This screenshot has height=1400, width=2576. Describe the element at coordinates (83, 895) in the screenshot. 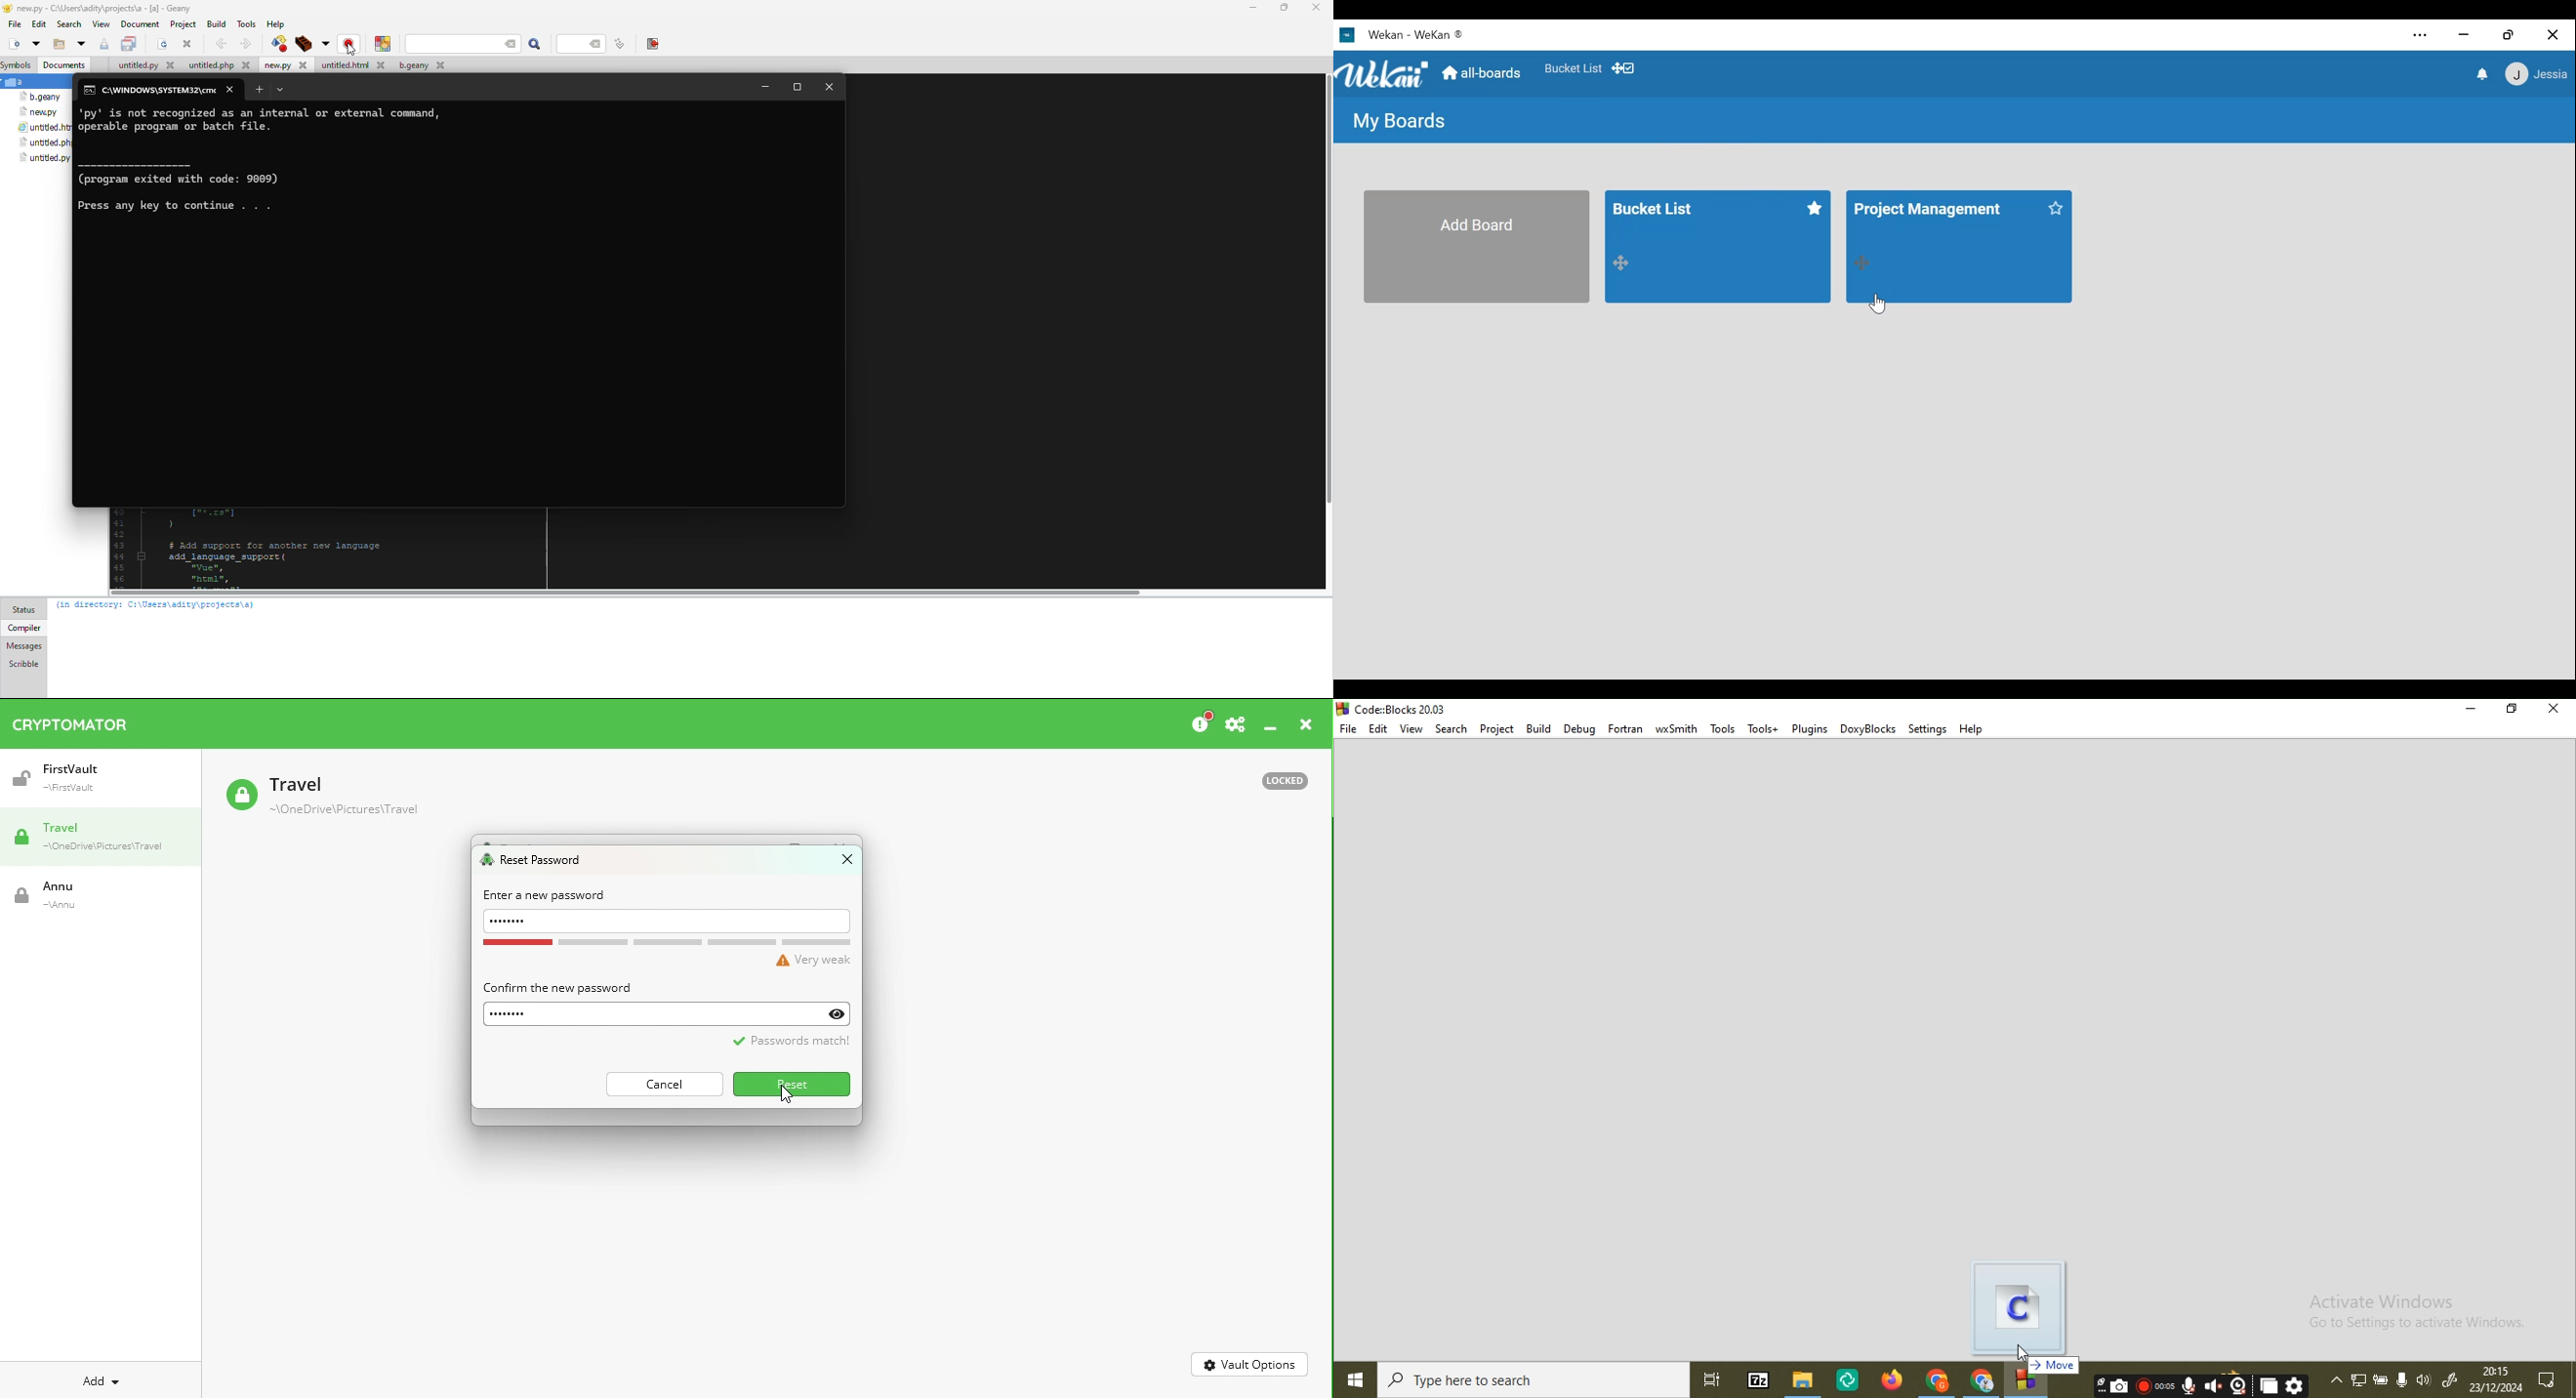

I see `Vault` at that location.